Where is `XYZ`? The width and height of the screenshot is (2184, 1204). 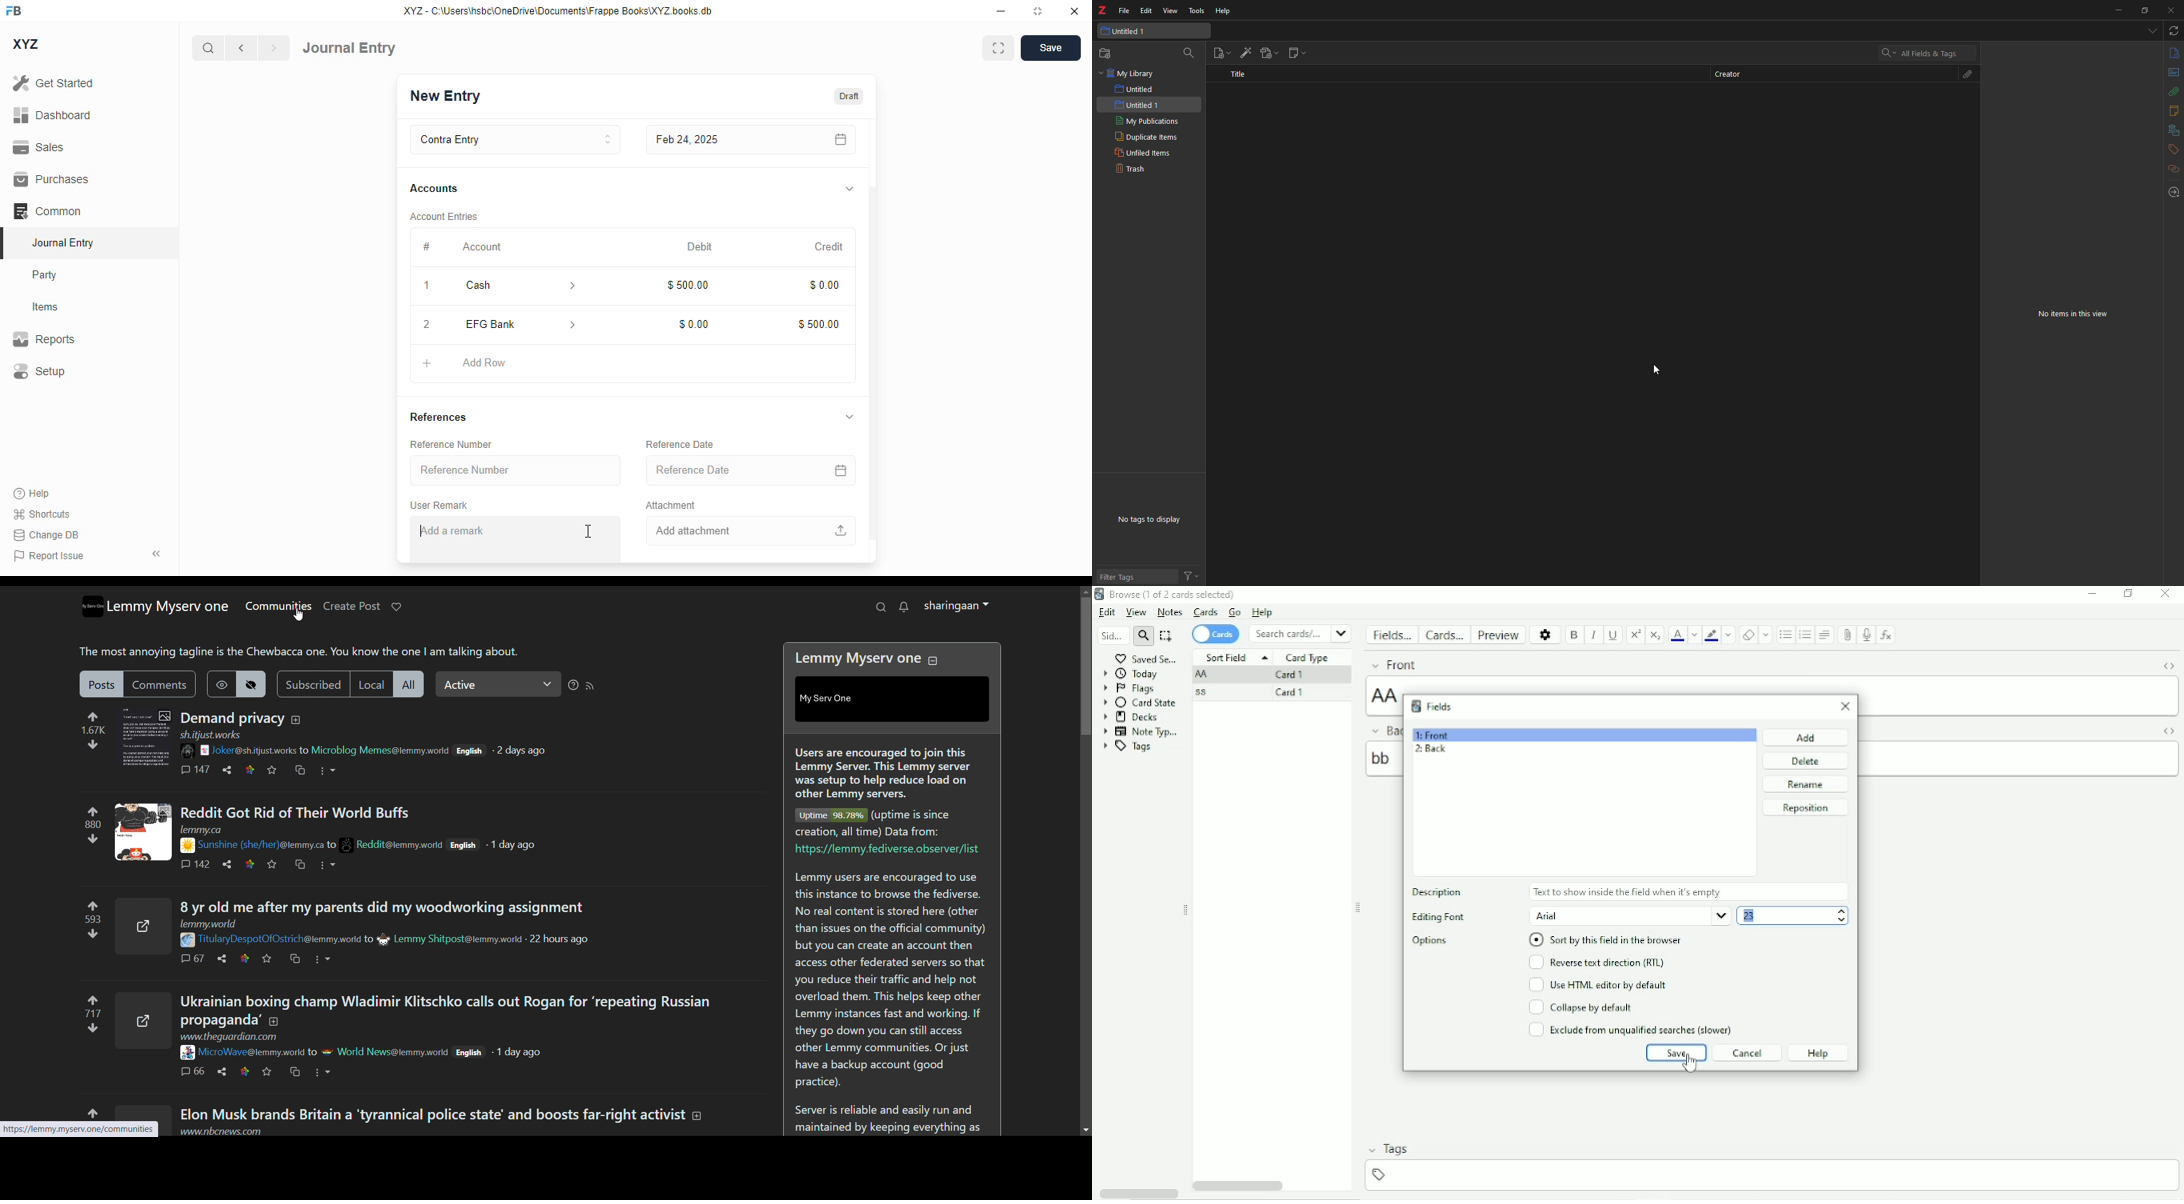 XYZ is located at coordinates (25, 44).